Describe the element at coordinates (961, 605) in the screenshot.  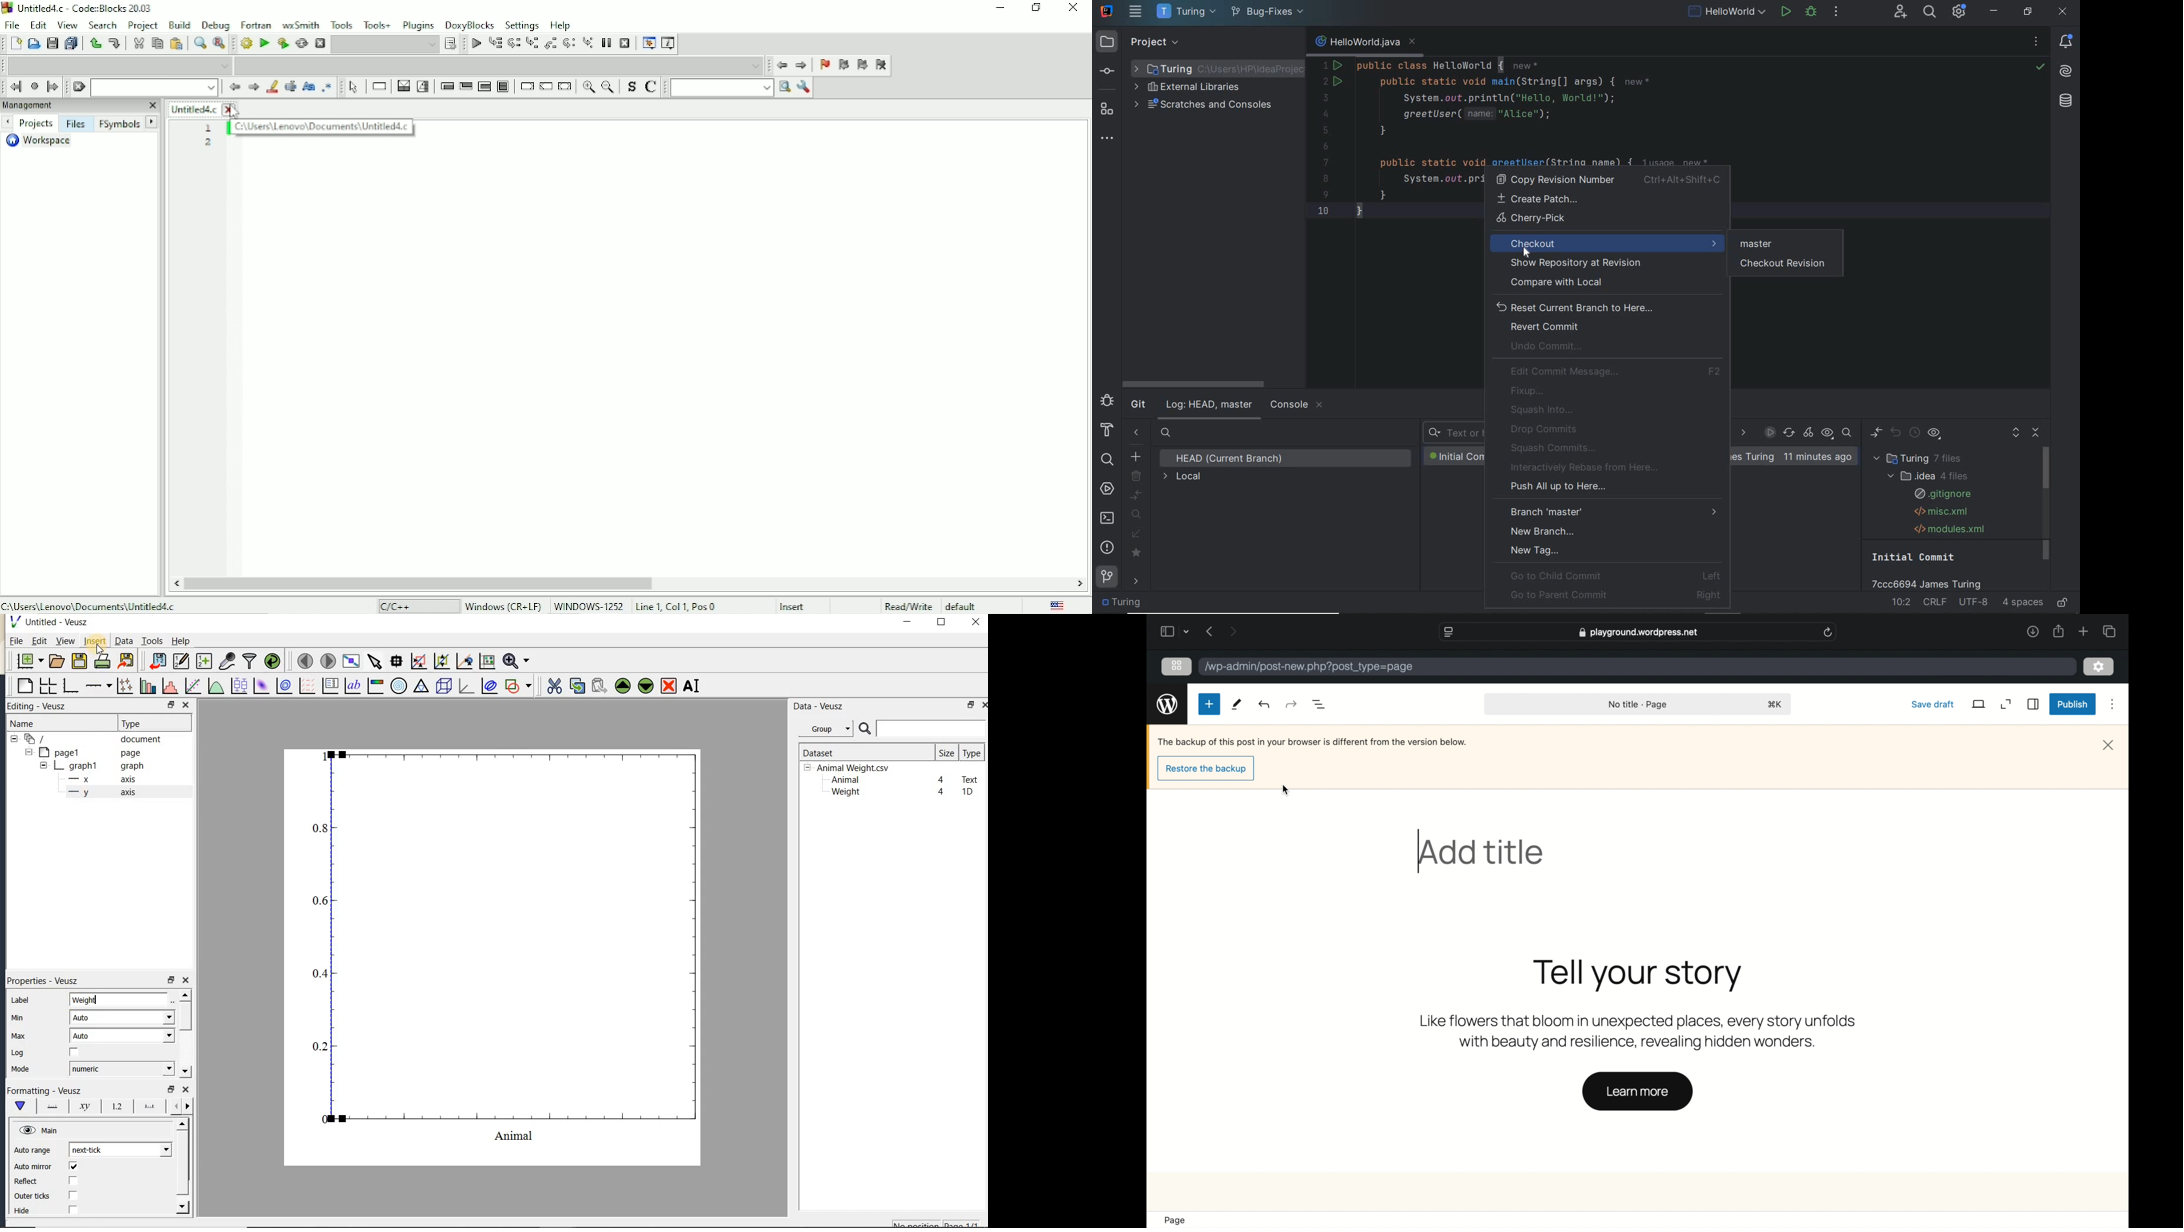
I see `default` at that location.